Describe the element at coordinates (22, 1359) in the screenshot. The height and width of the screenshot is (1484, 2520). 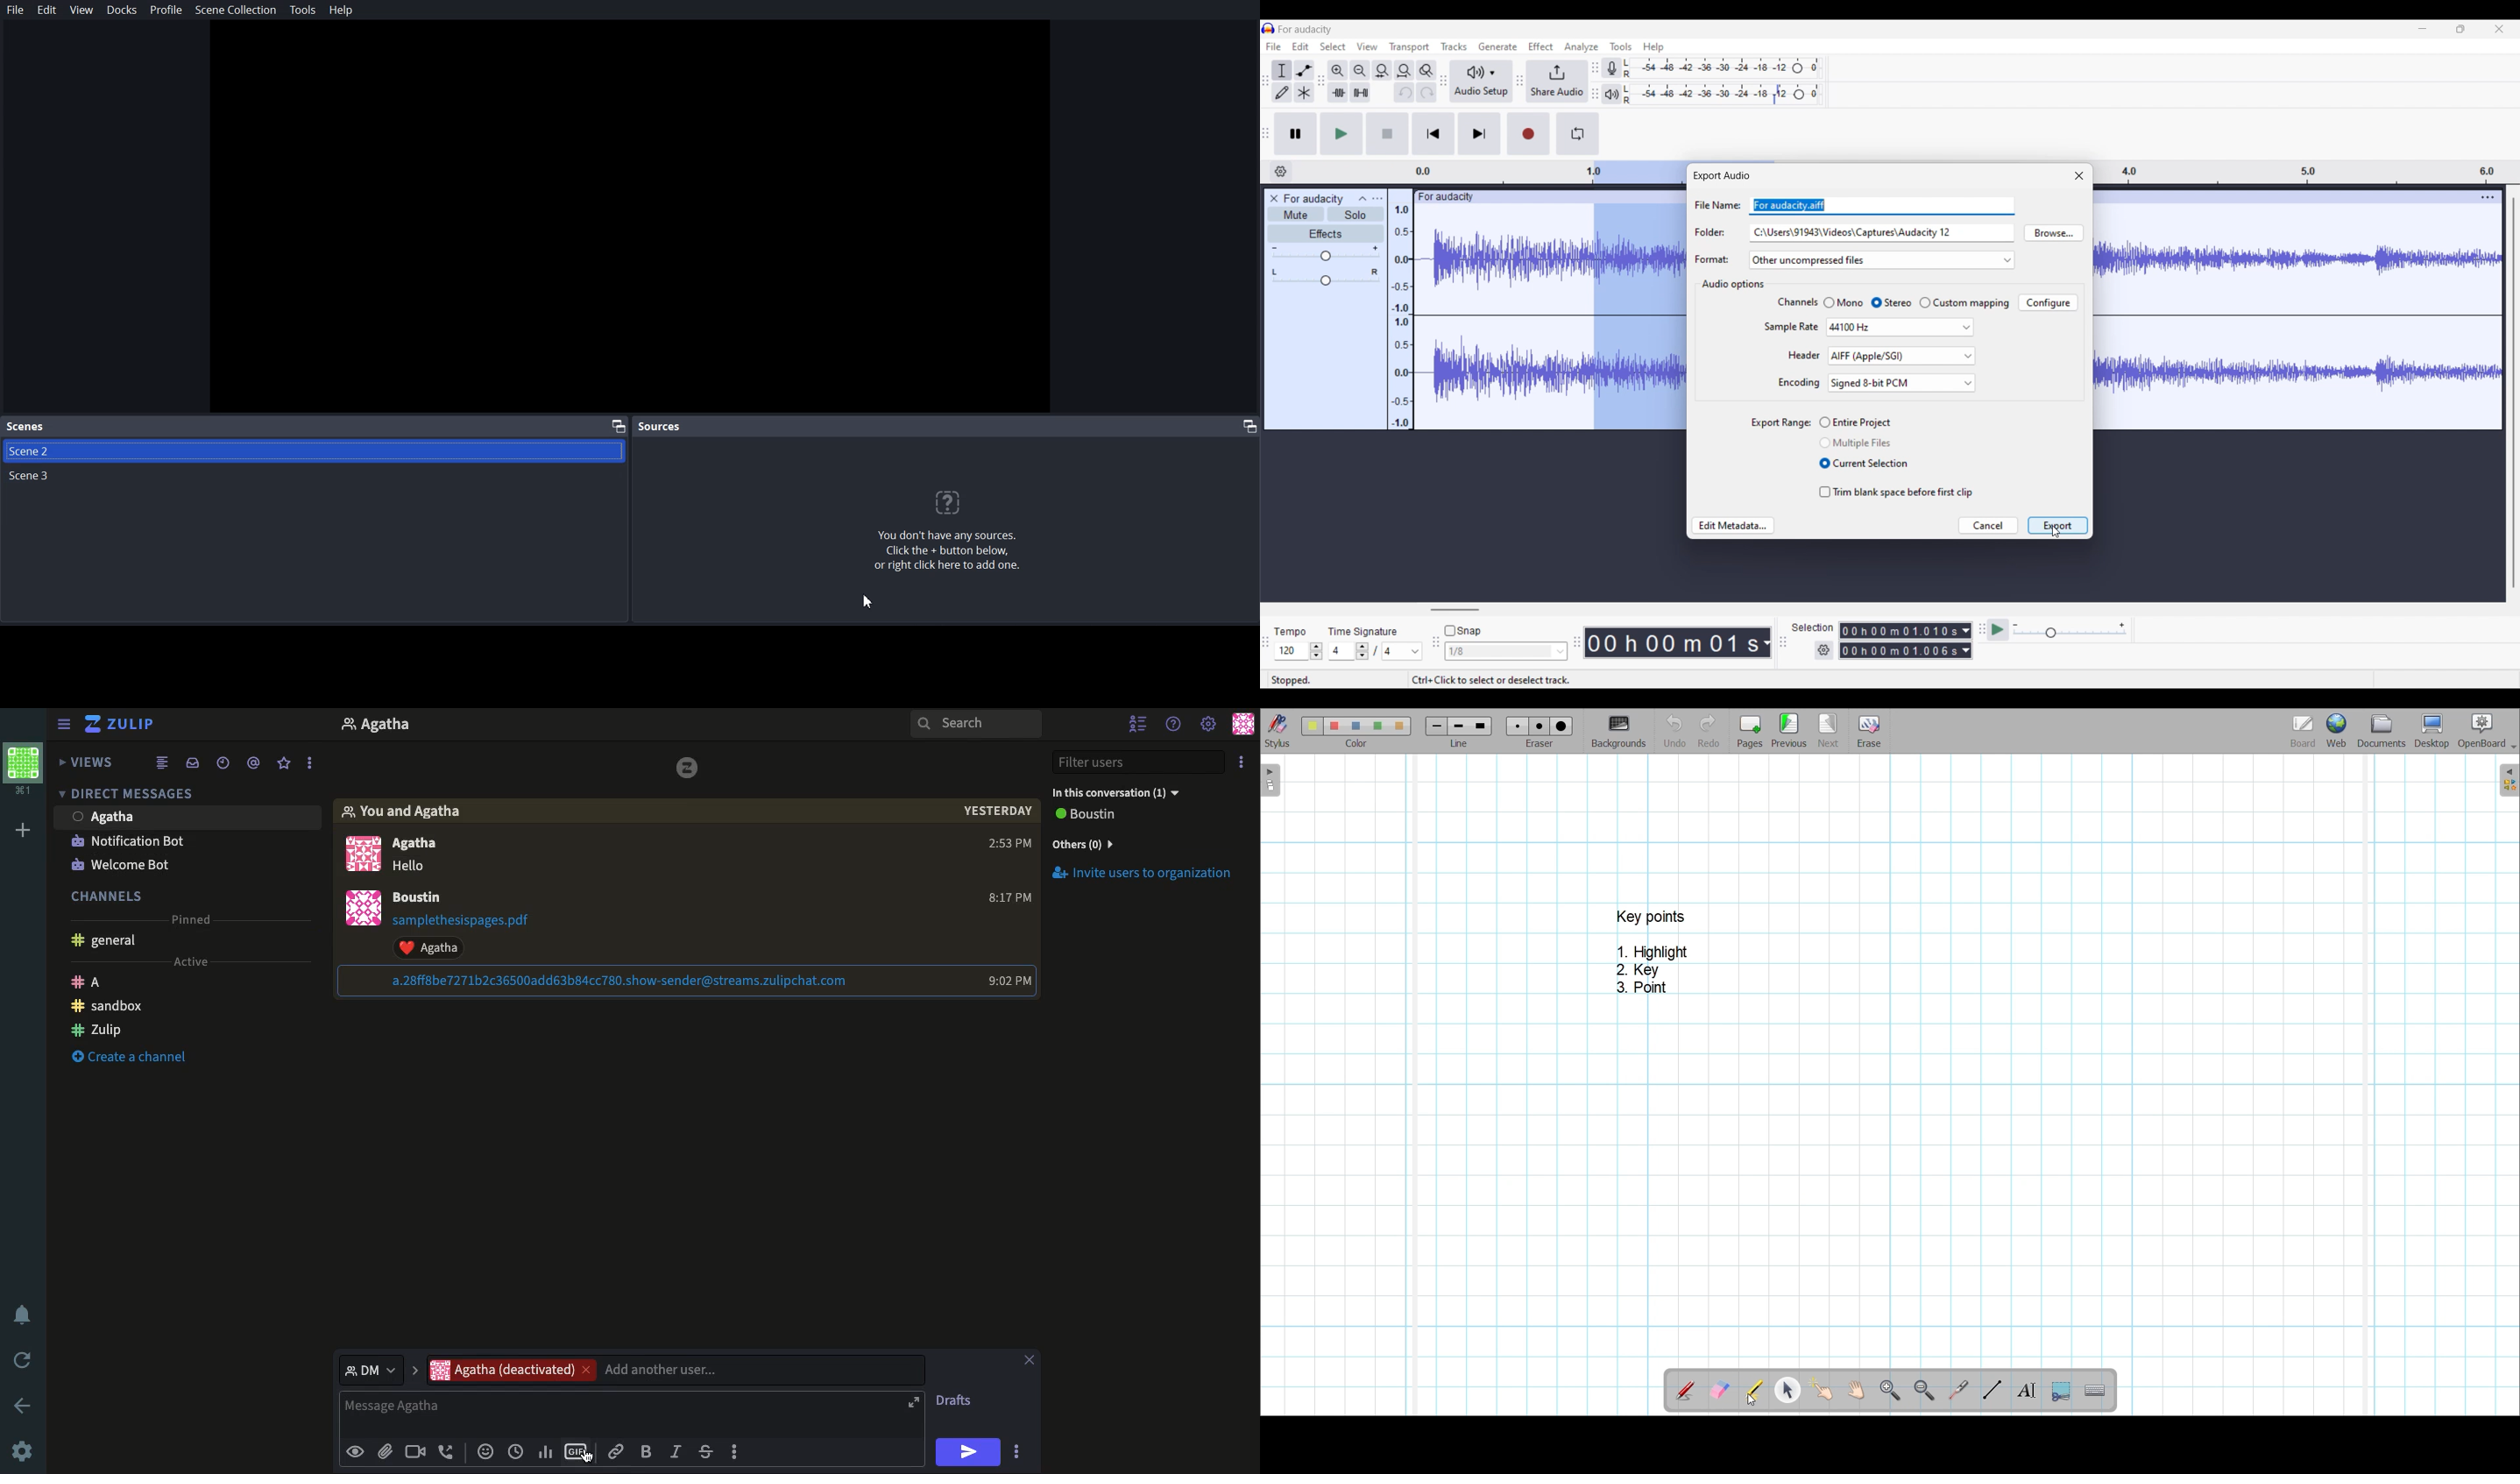
I see `Refresh` at that location.